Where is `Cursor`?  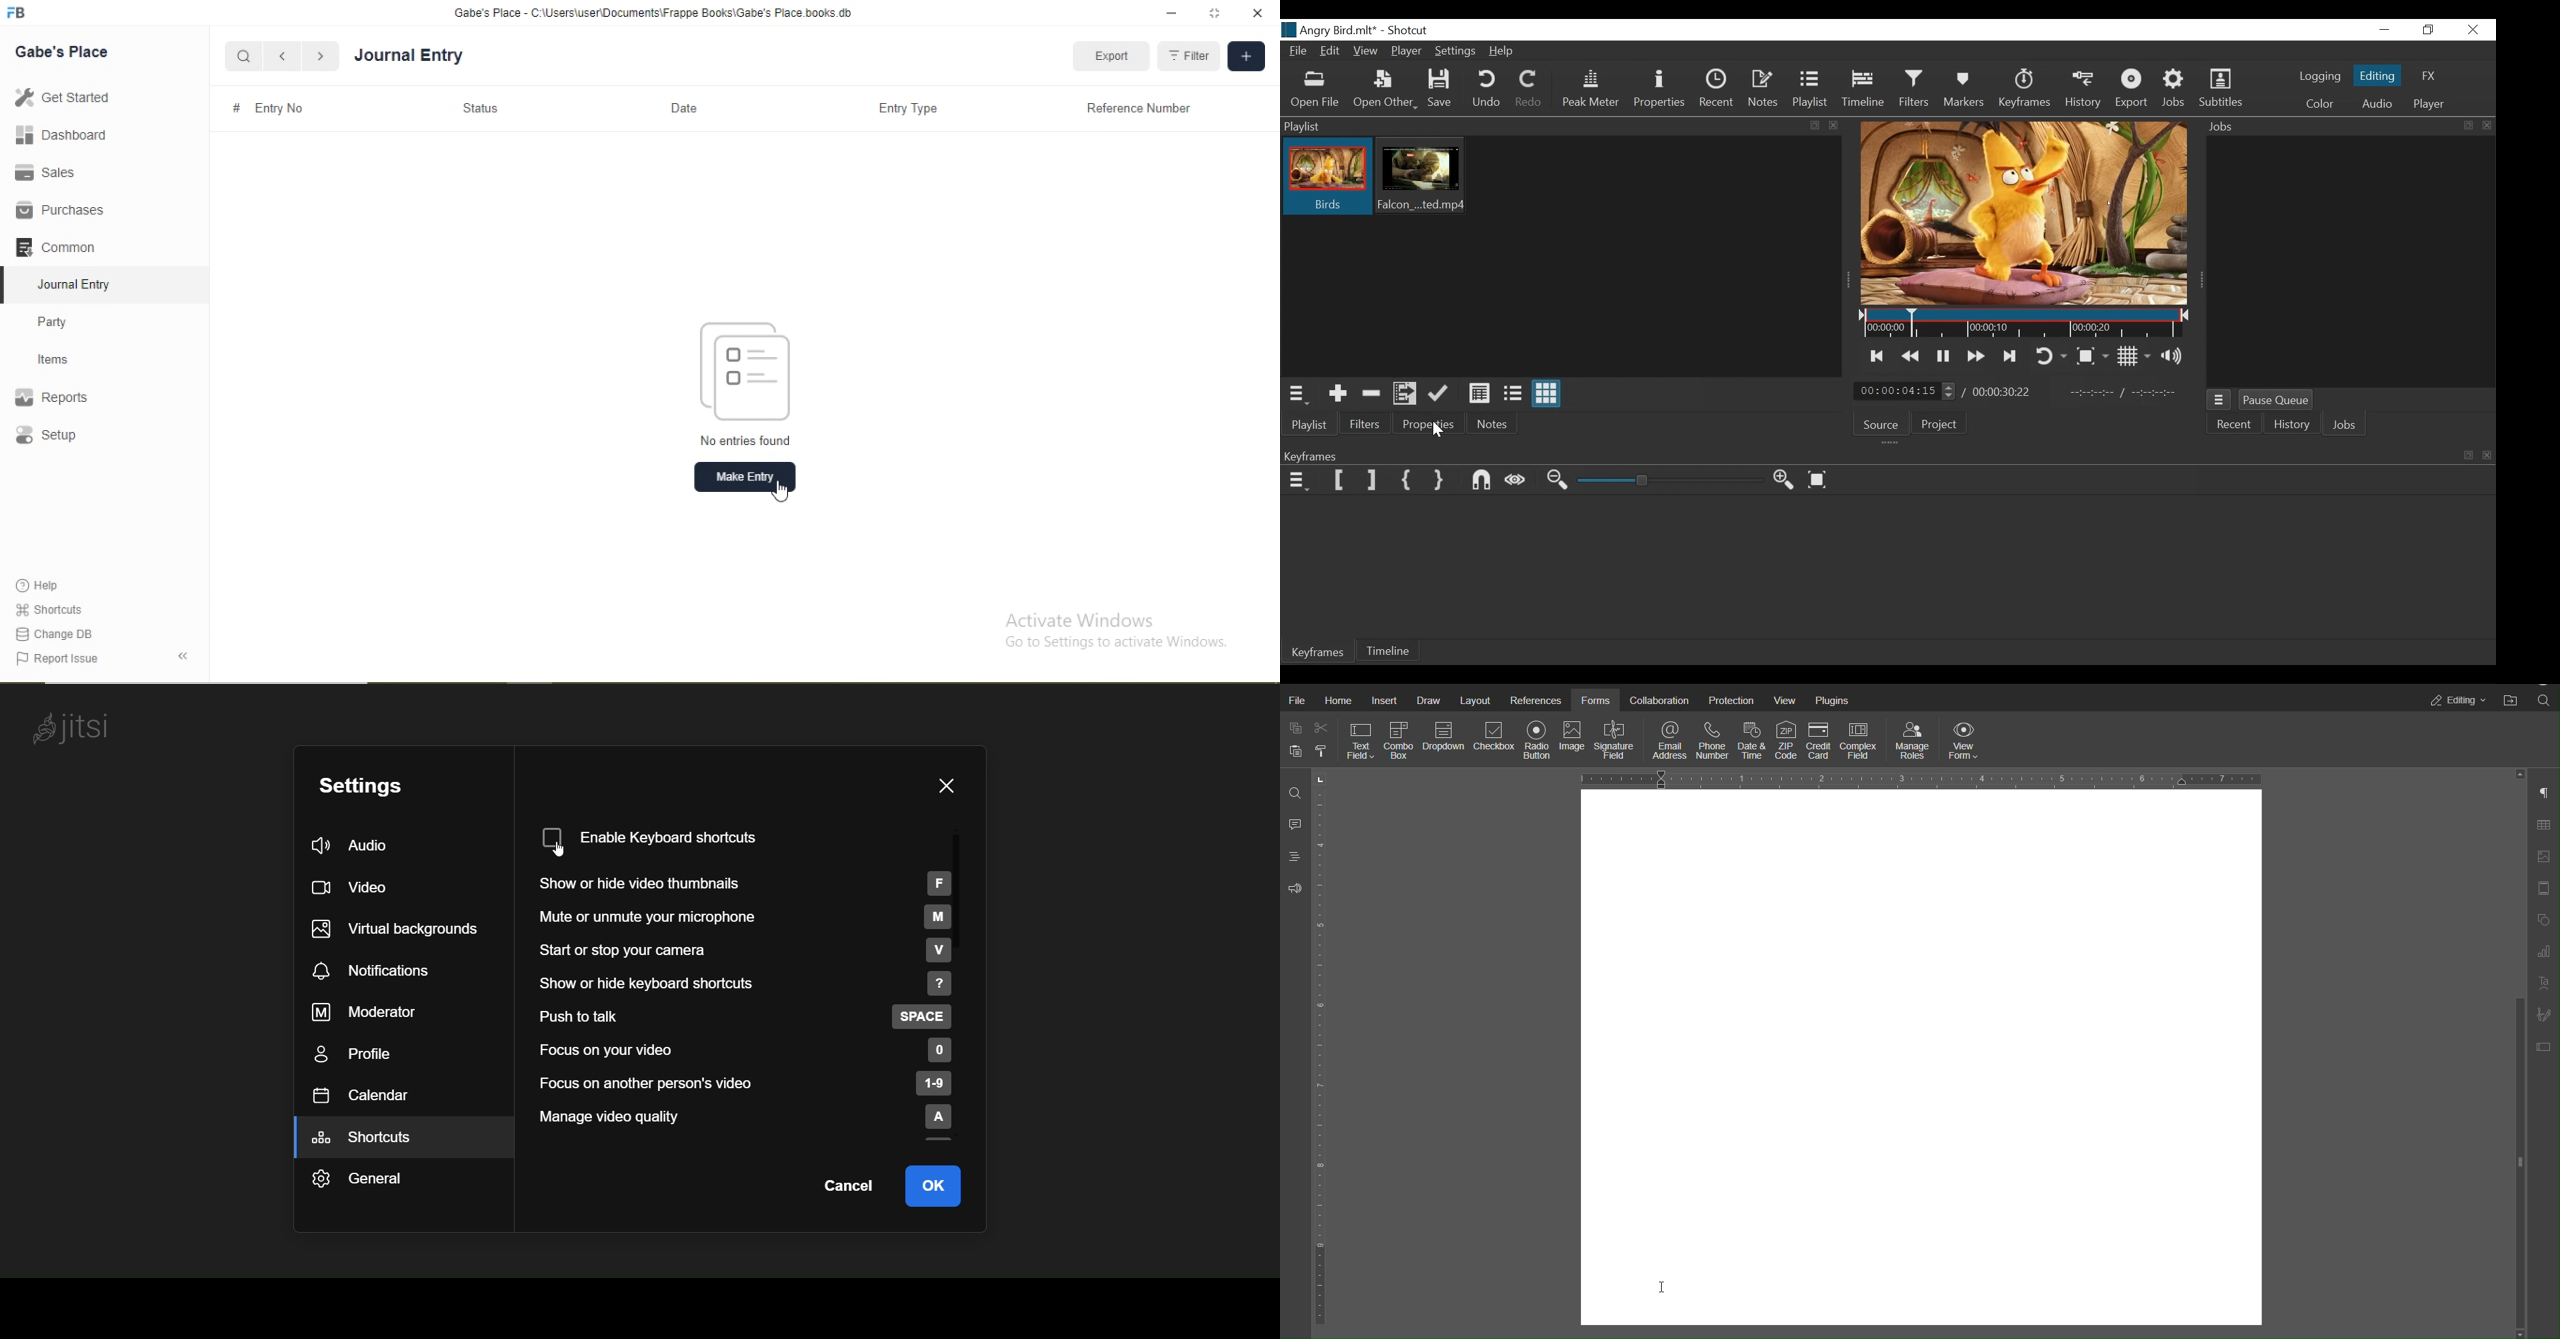 Cursor is located at coordinates (1438, 429).